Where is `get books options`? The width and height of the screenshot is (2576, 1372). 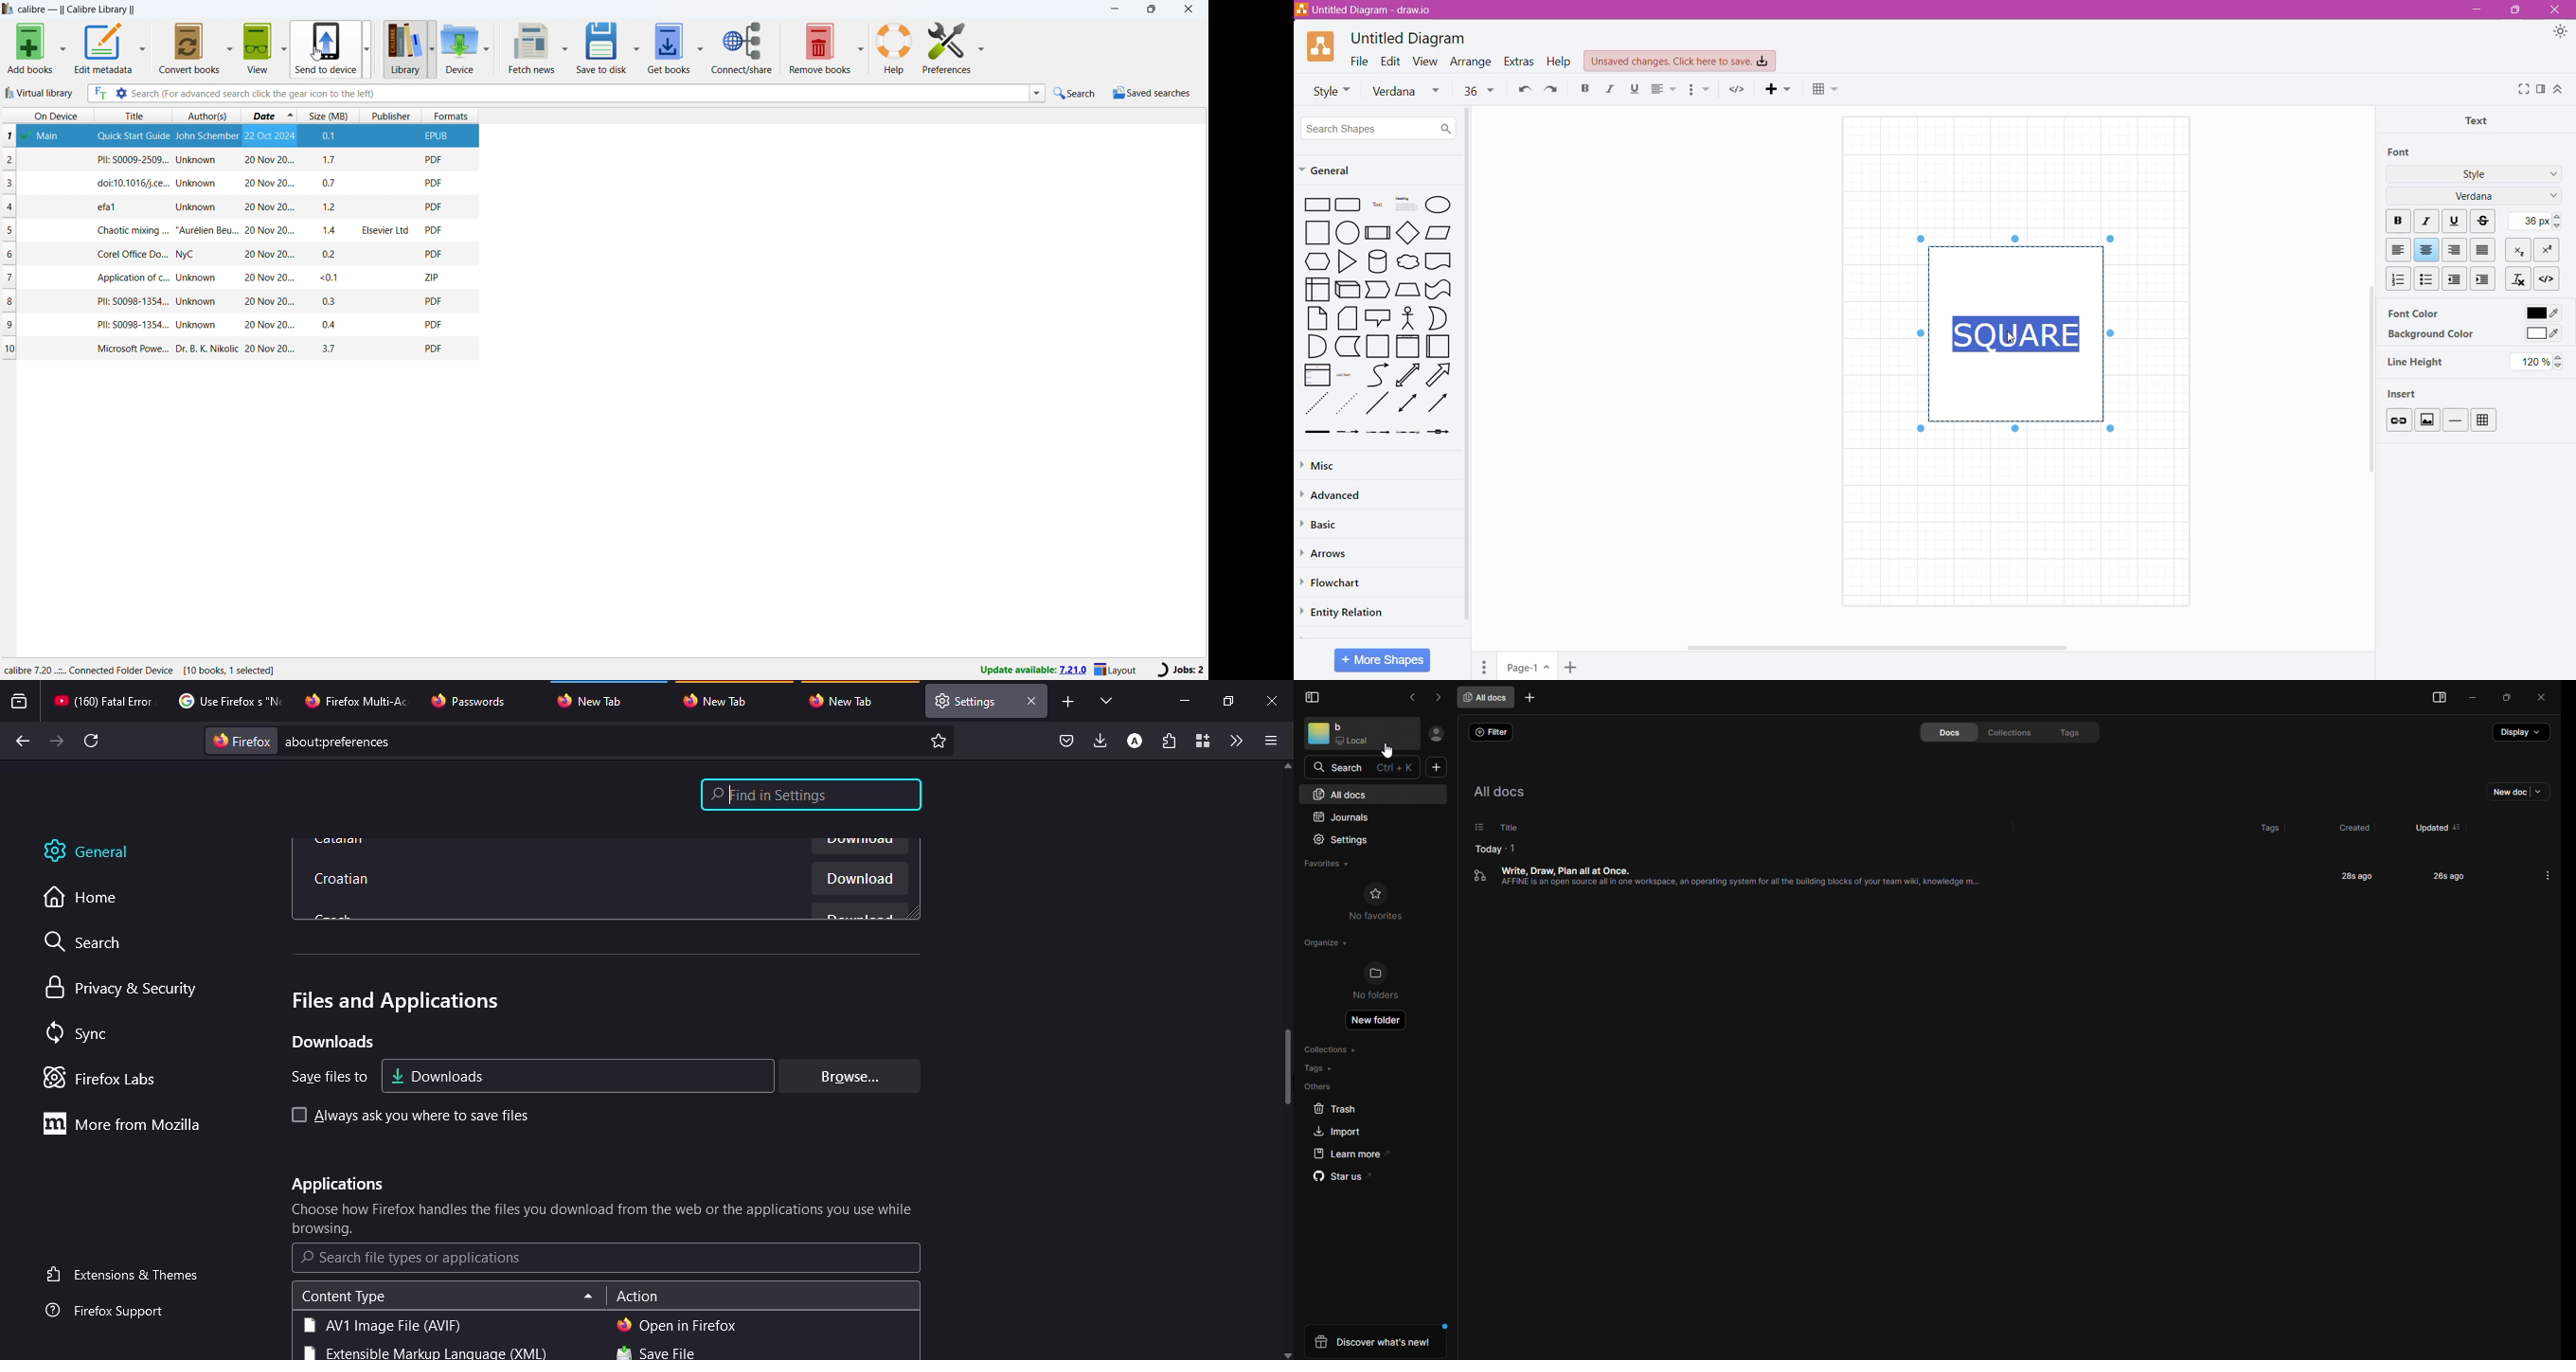
get books options is located at coordinates (700, 48).